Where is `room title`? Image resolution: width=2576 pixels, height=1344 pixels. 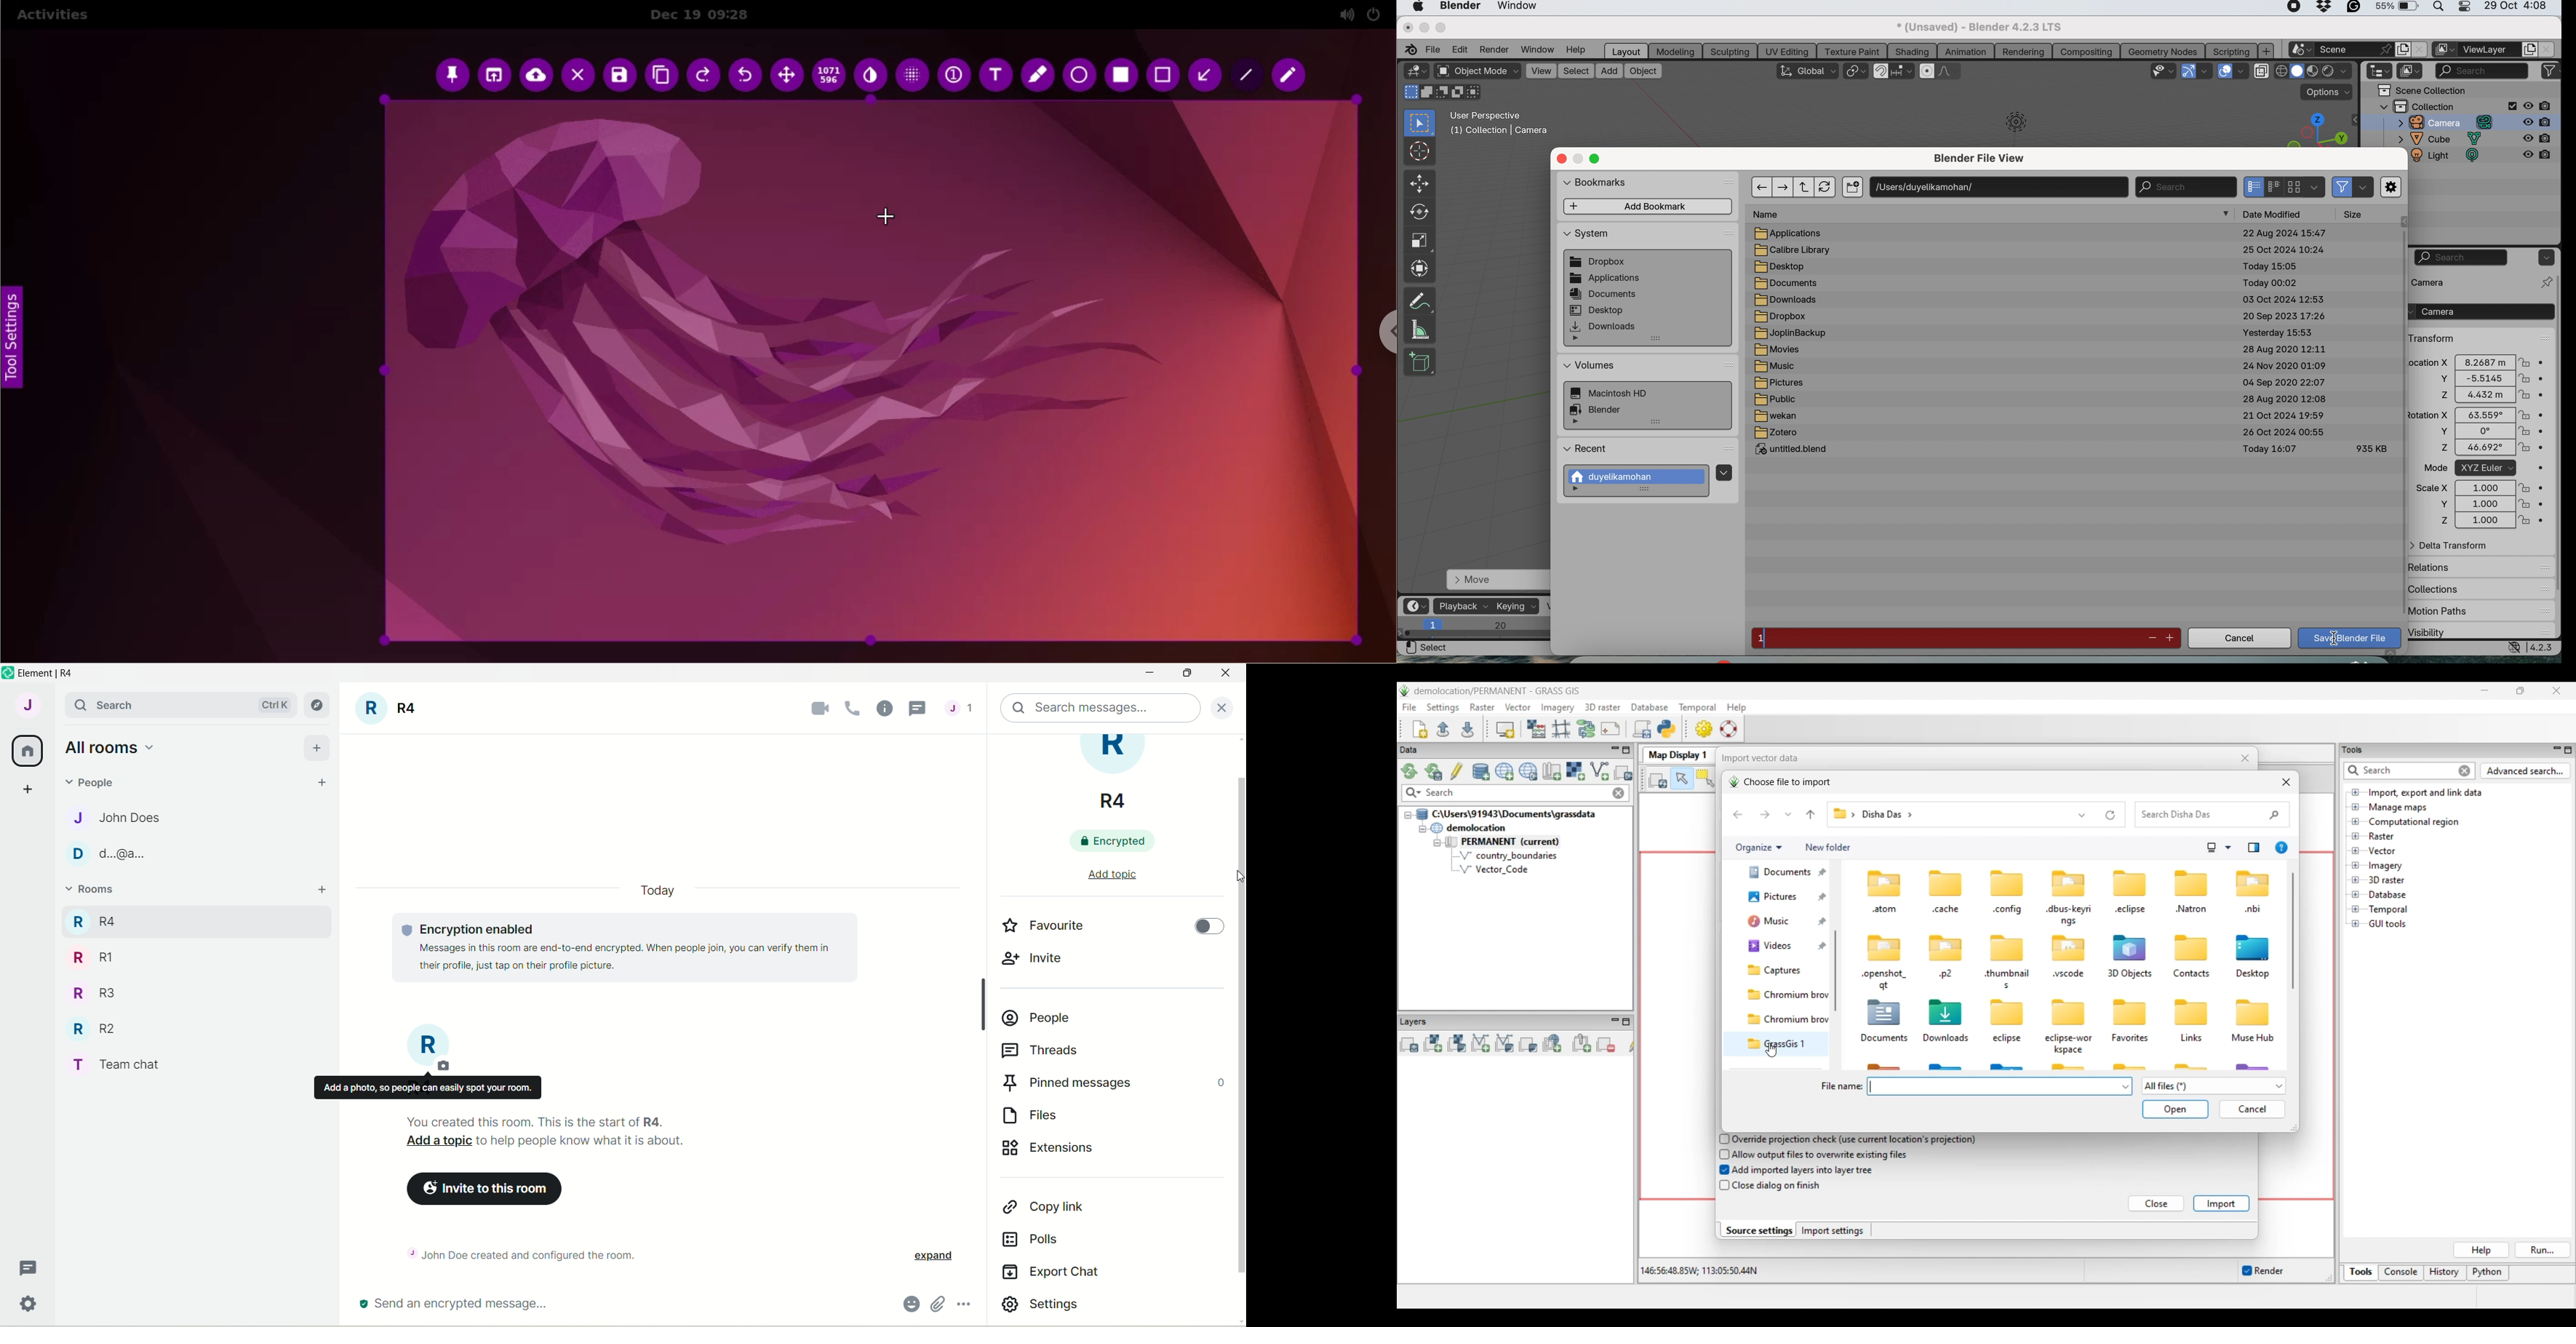 room title is located at coordinates (388, 710).